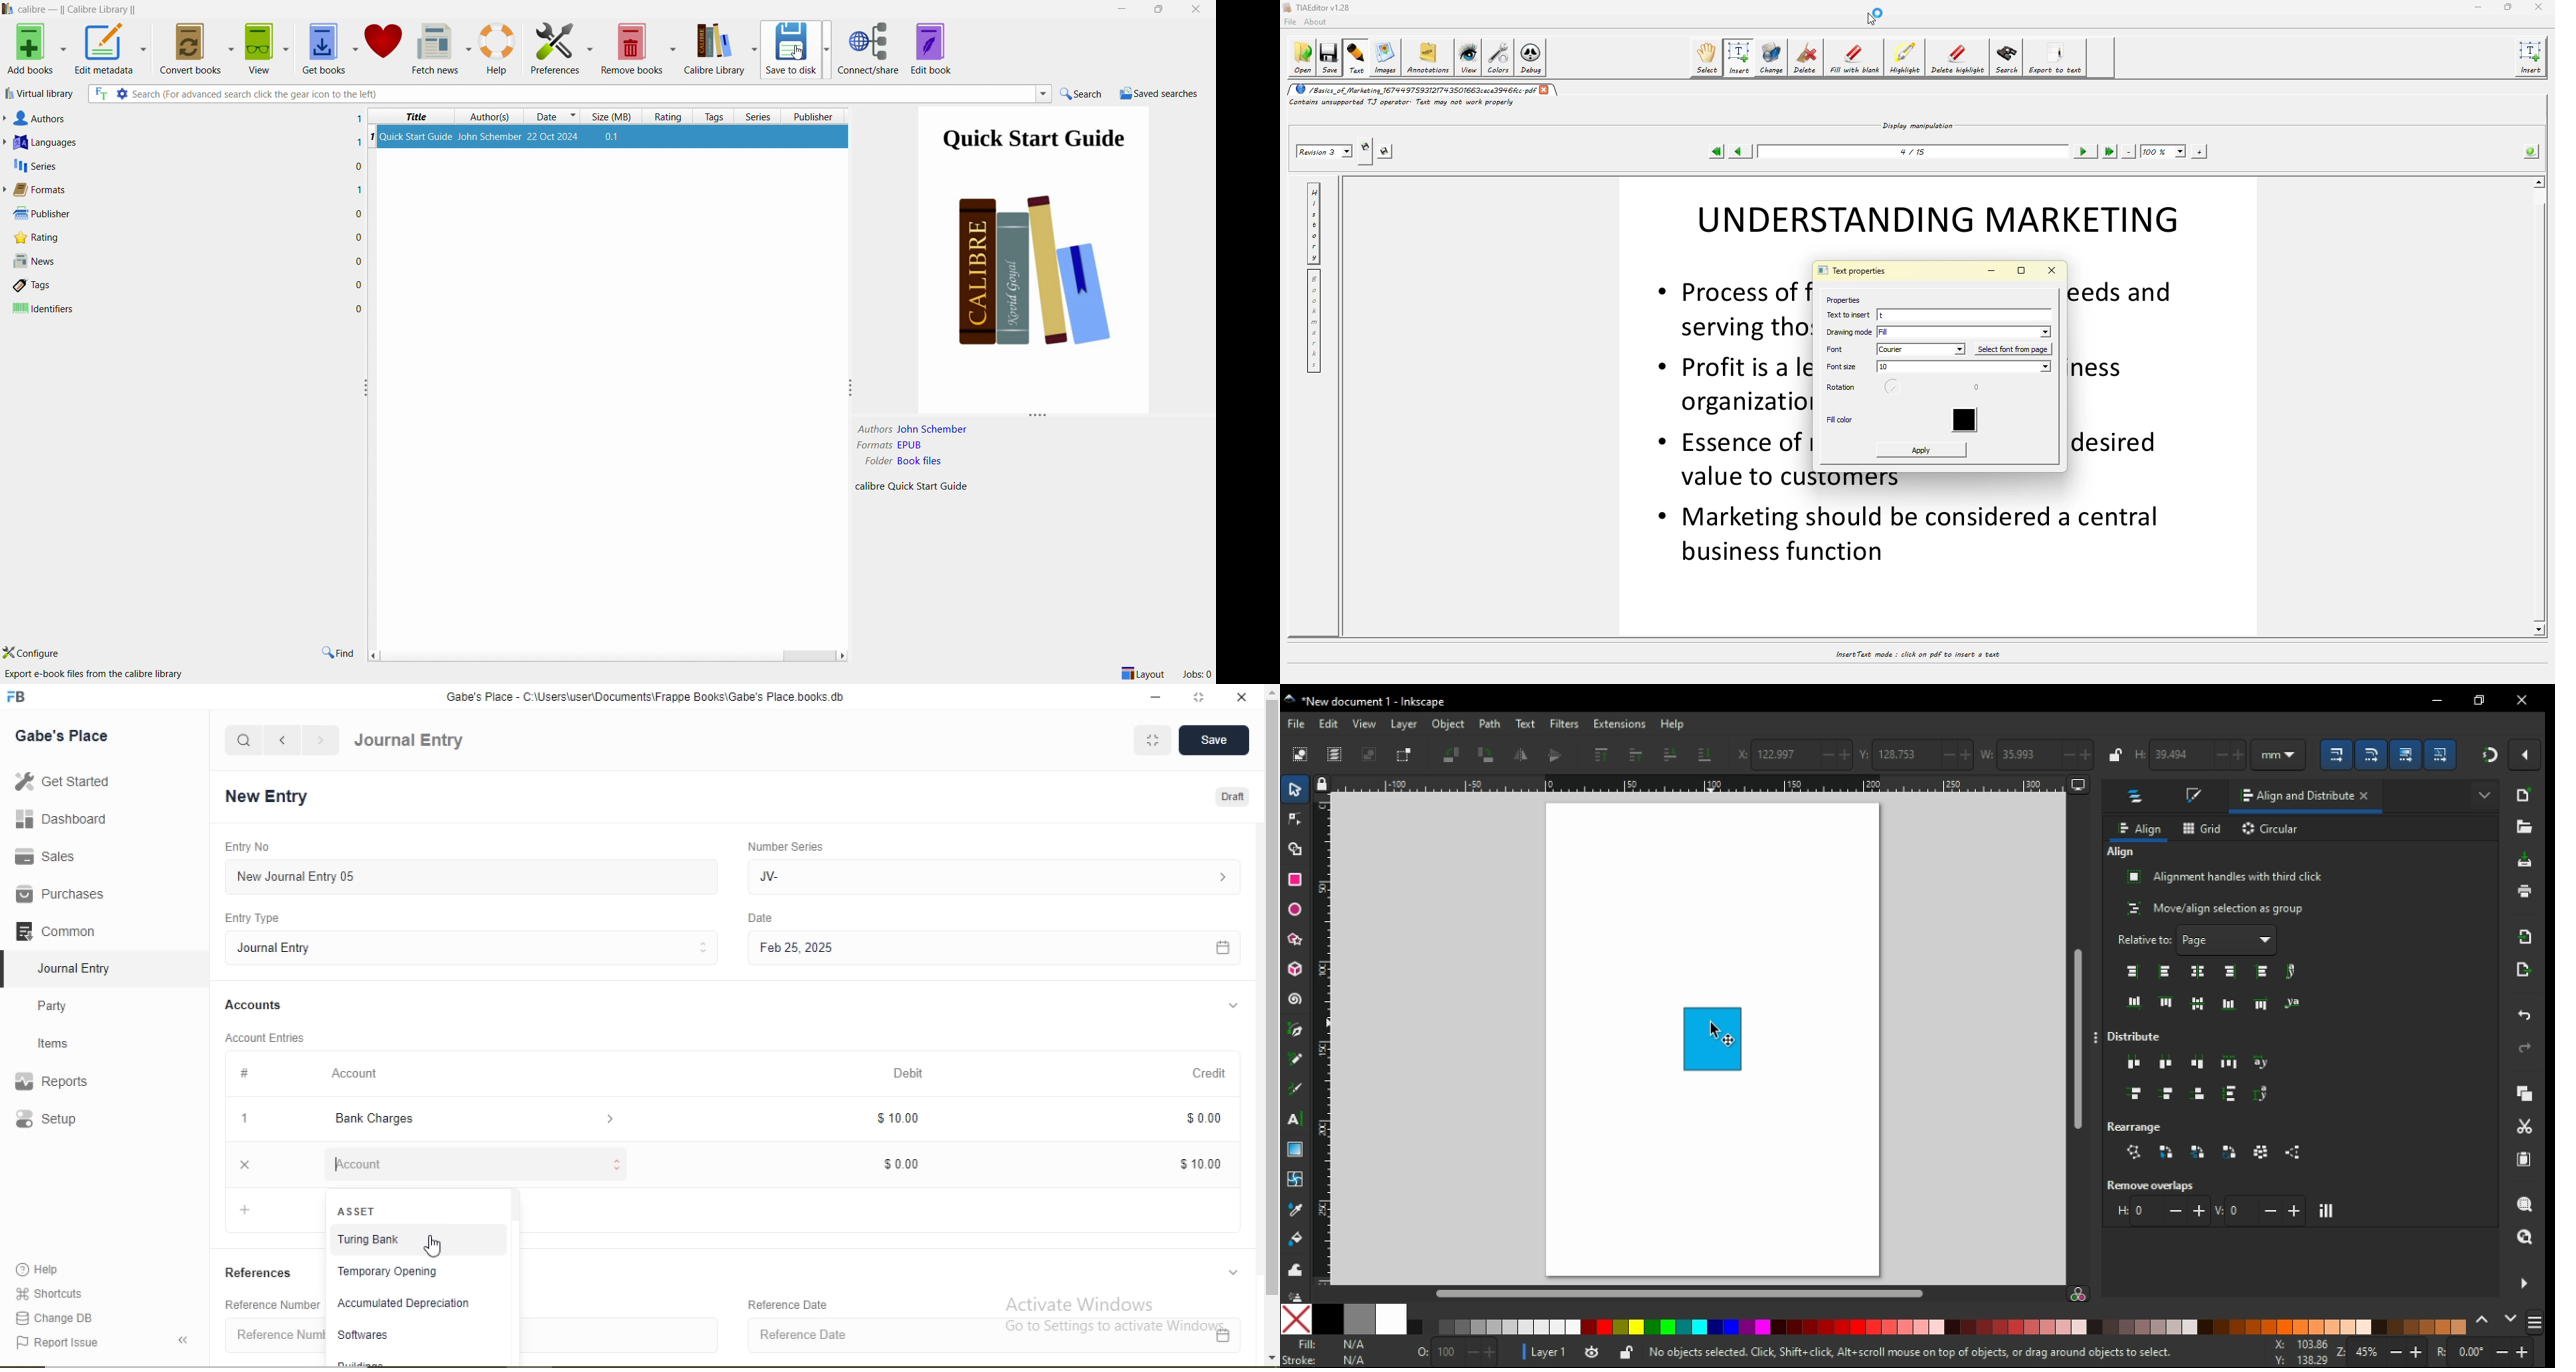 This screenshot has width=2576, height=1372. What do you see at coordinates (910, 1118) in the screenshot?
I see `$0.00` at bounding box center [910, 1118].